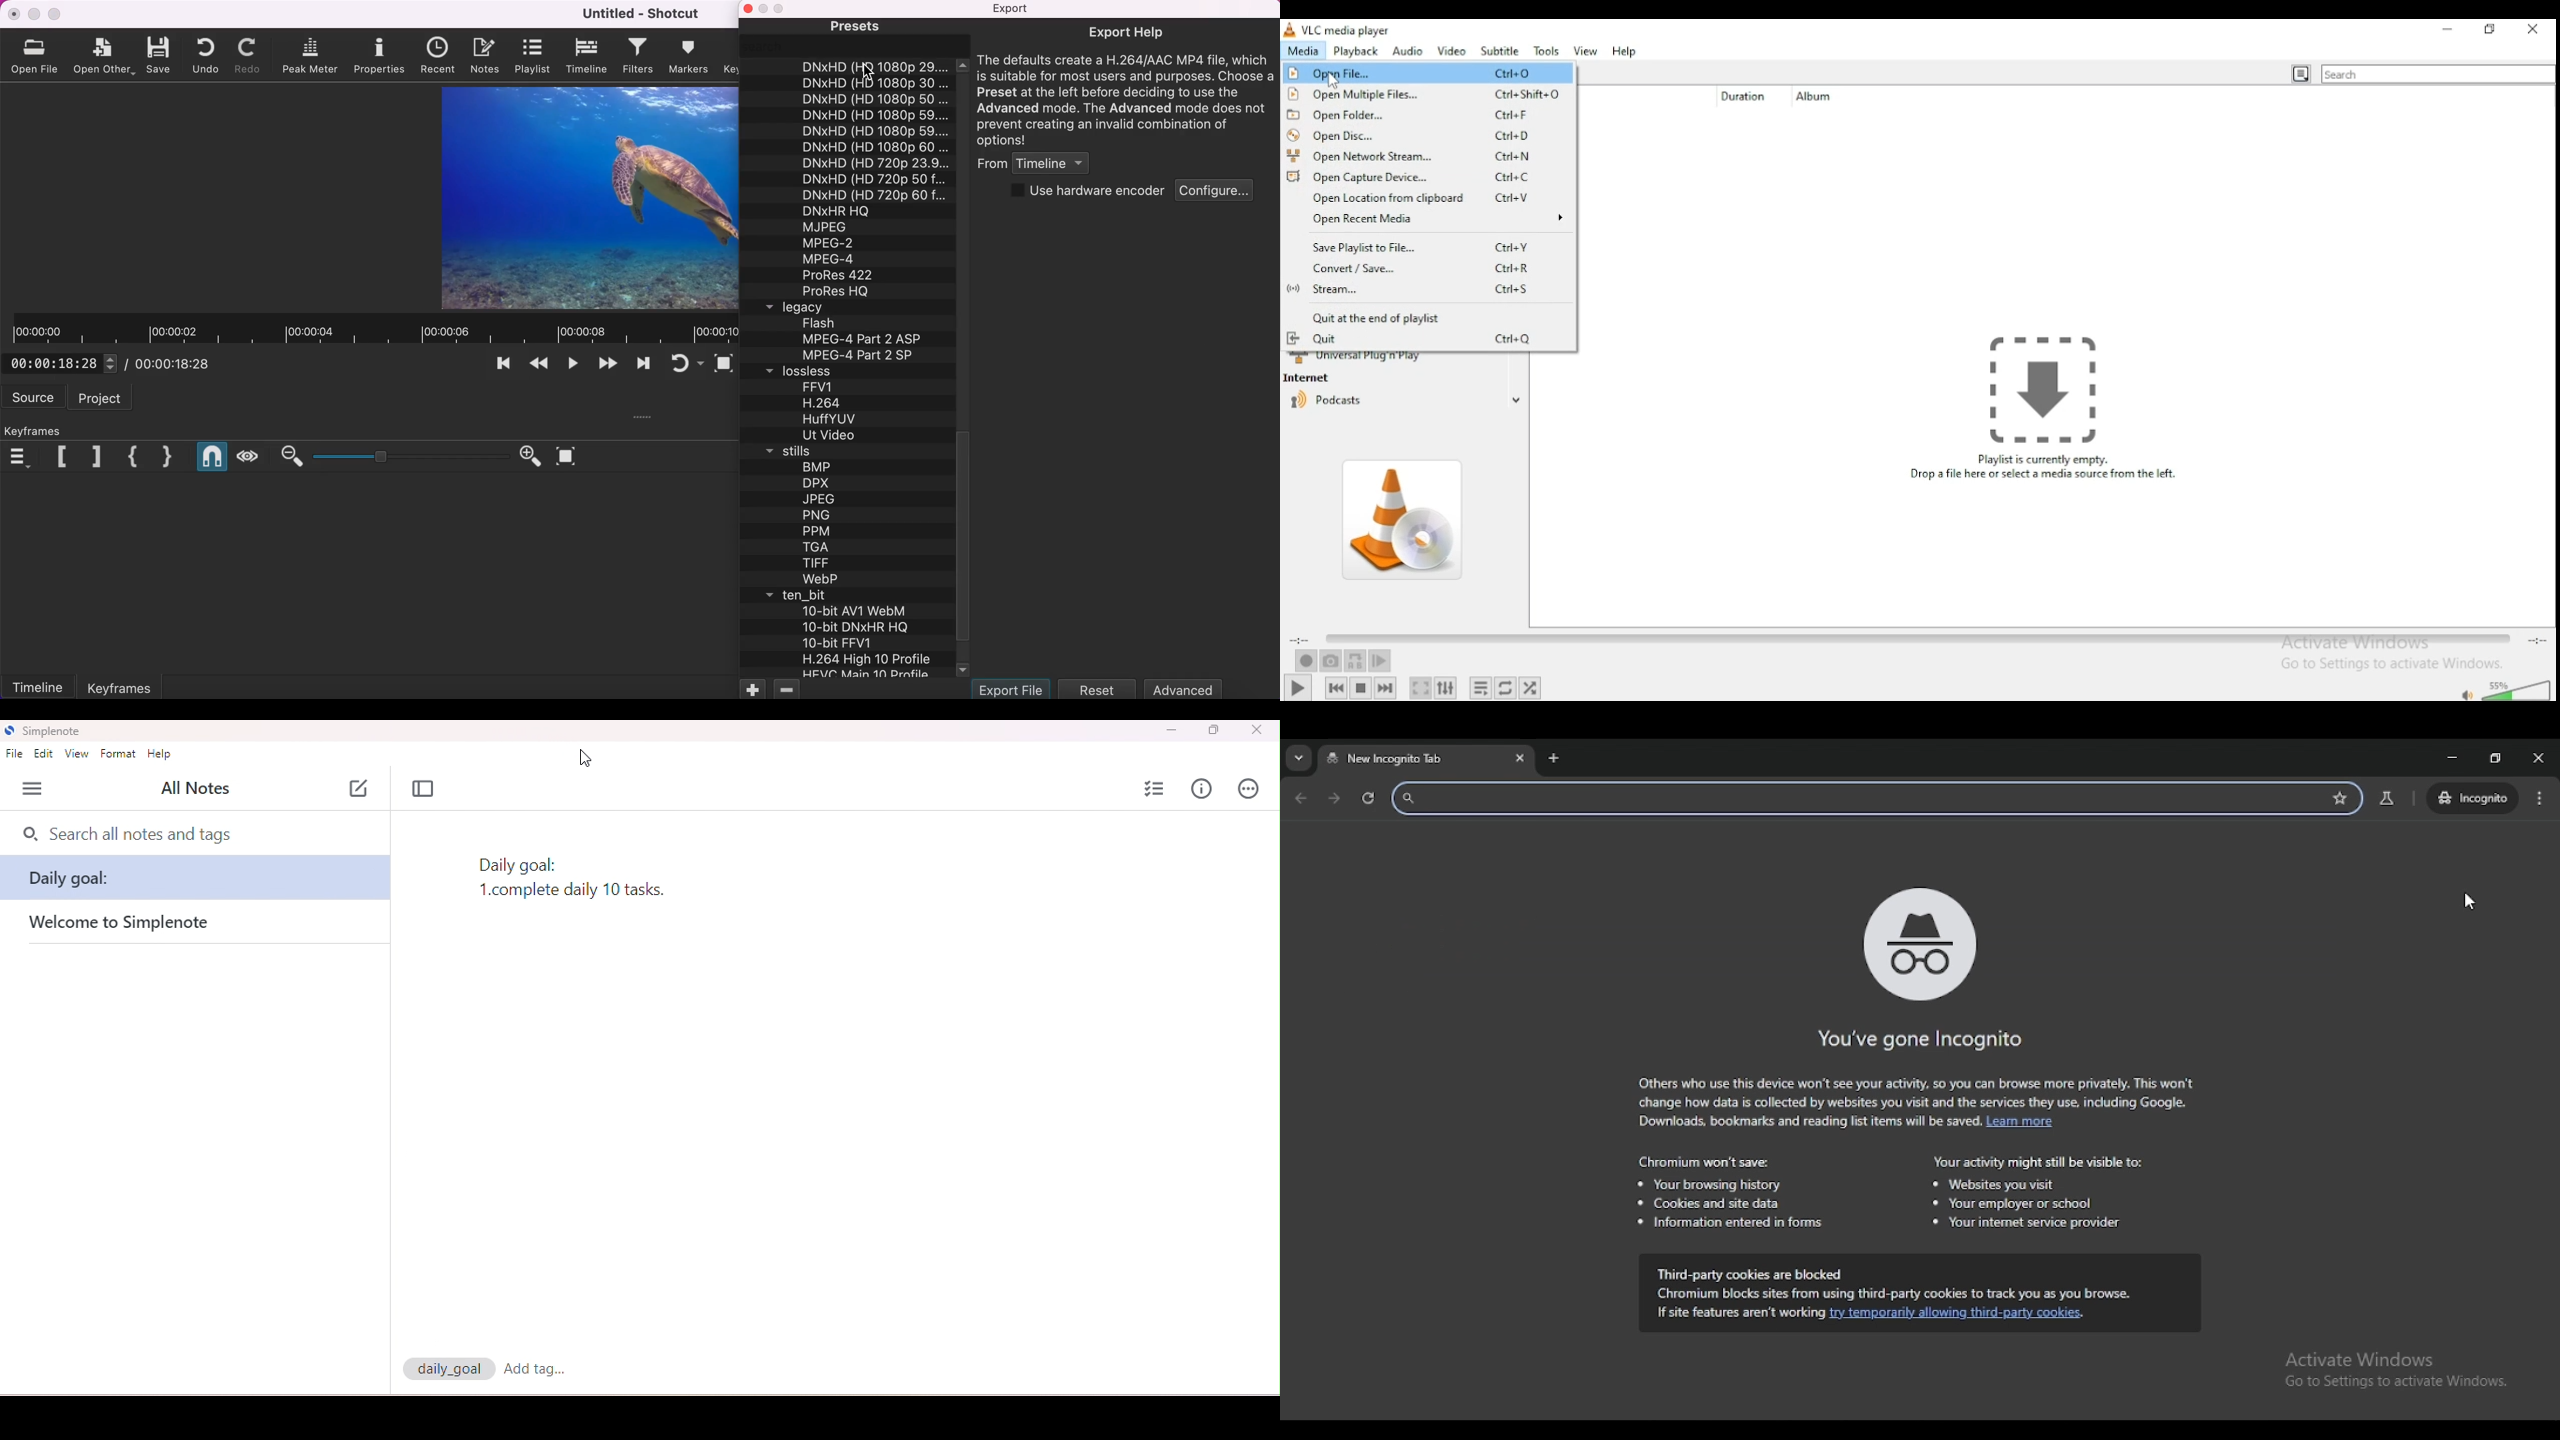 The width and height of the screenshot is (2576, 1456). Describe the element at coordinates (1425, 244) in the screenshot. I see `save playlist to file` at that location.